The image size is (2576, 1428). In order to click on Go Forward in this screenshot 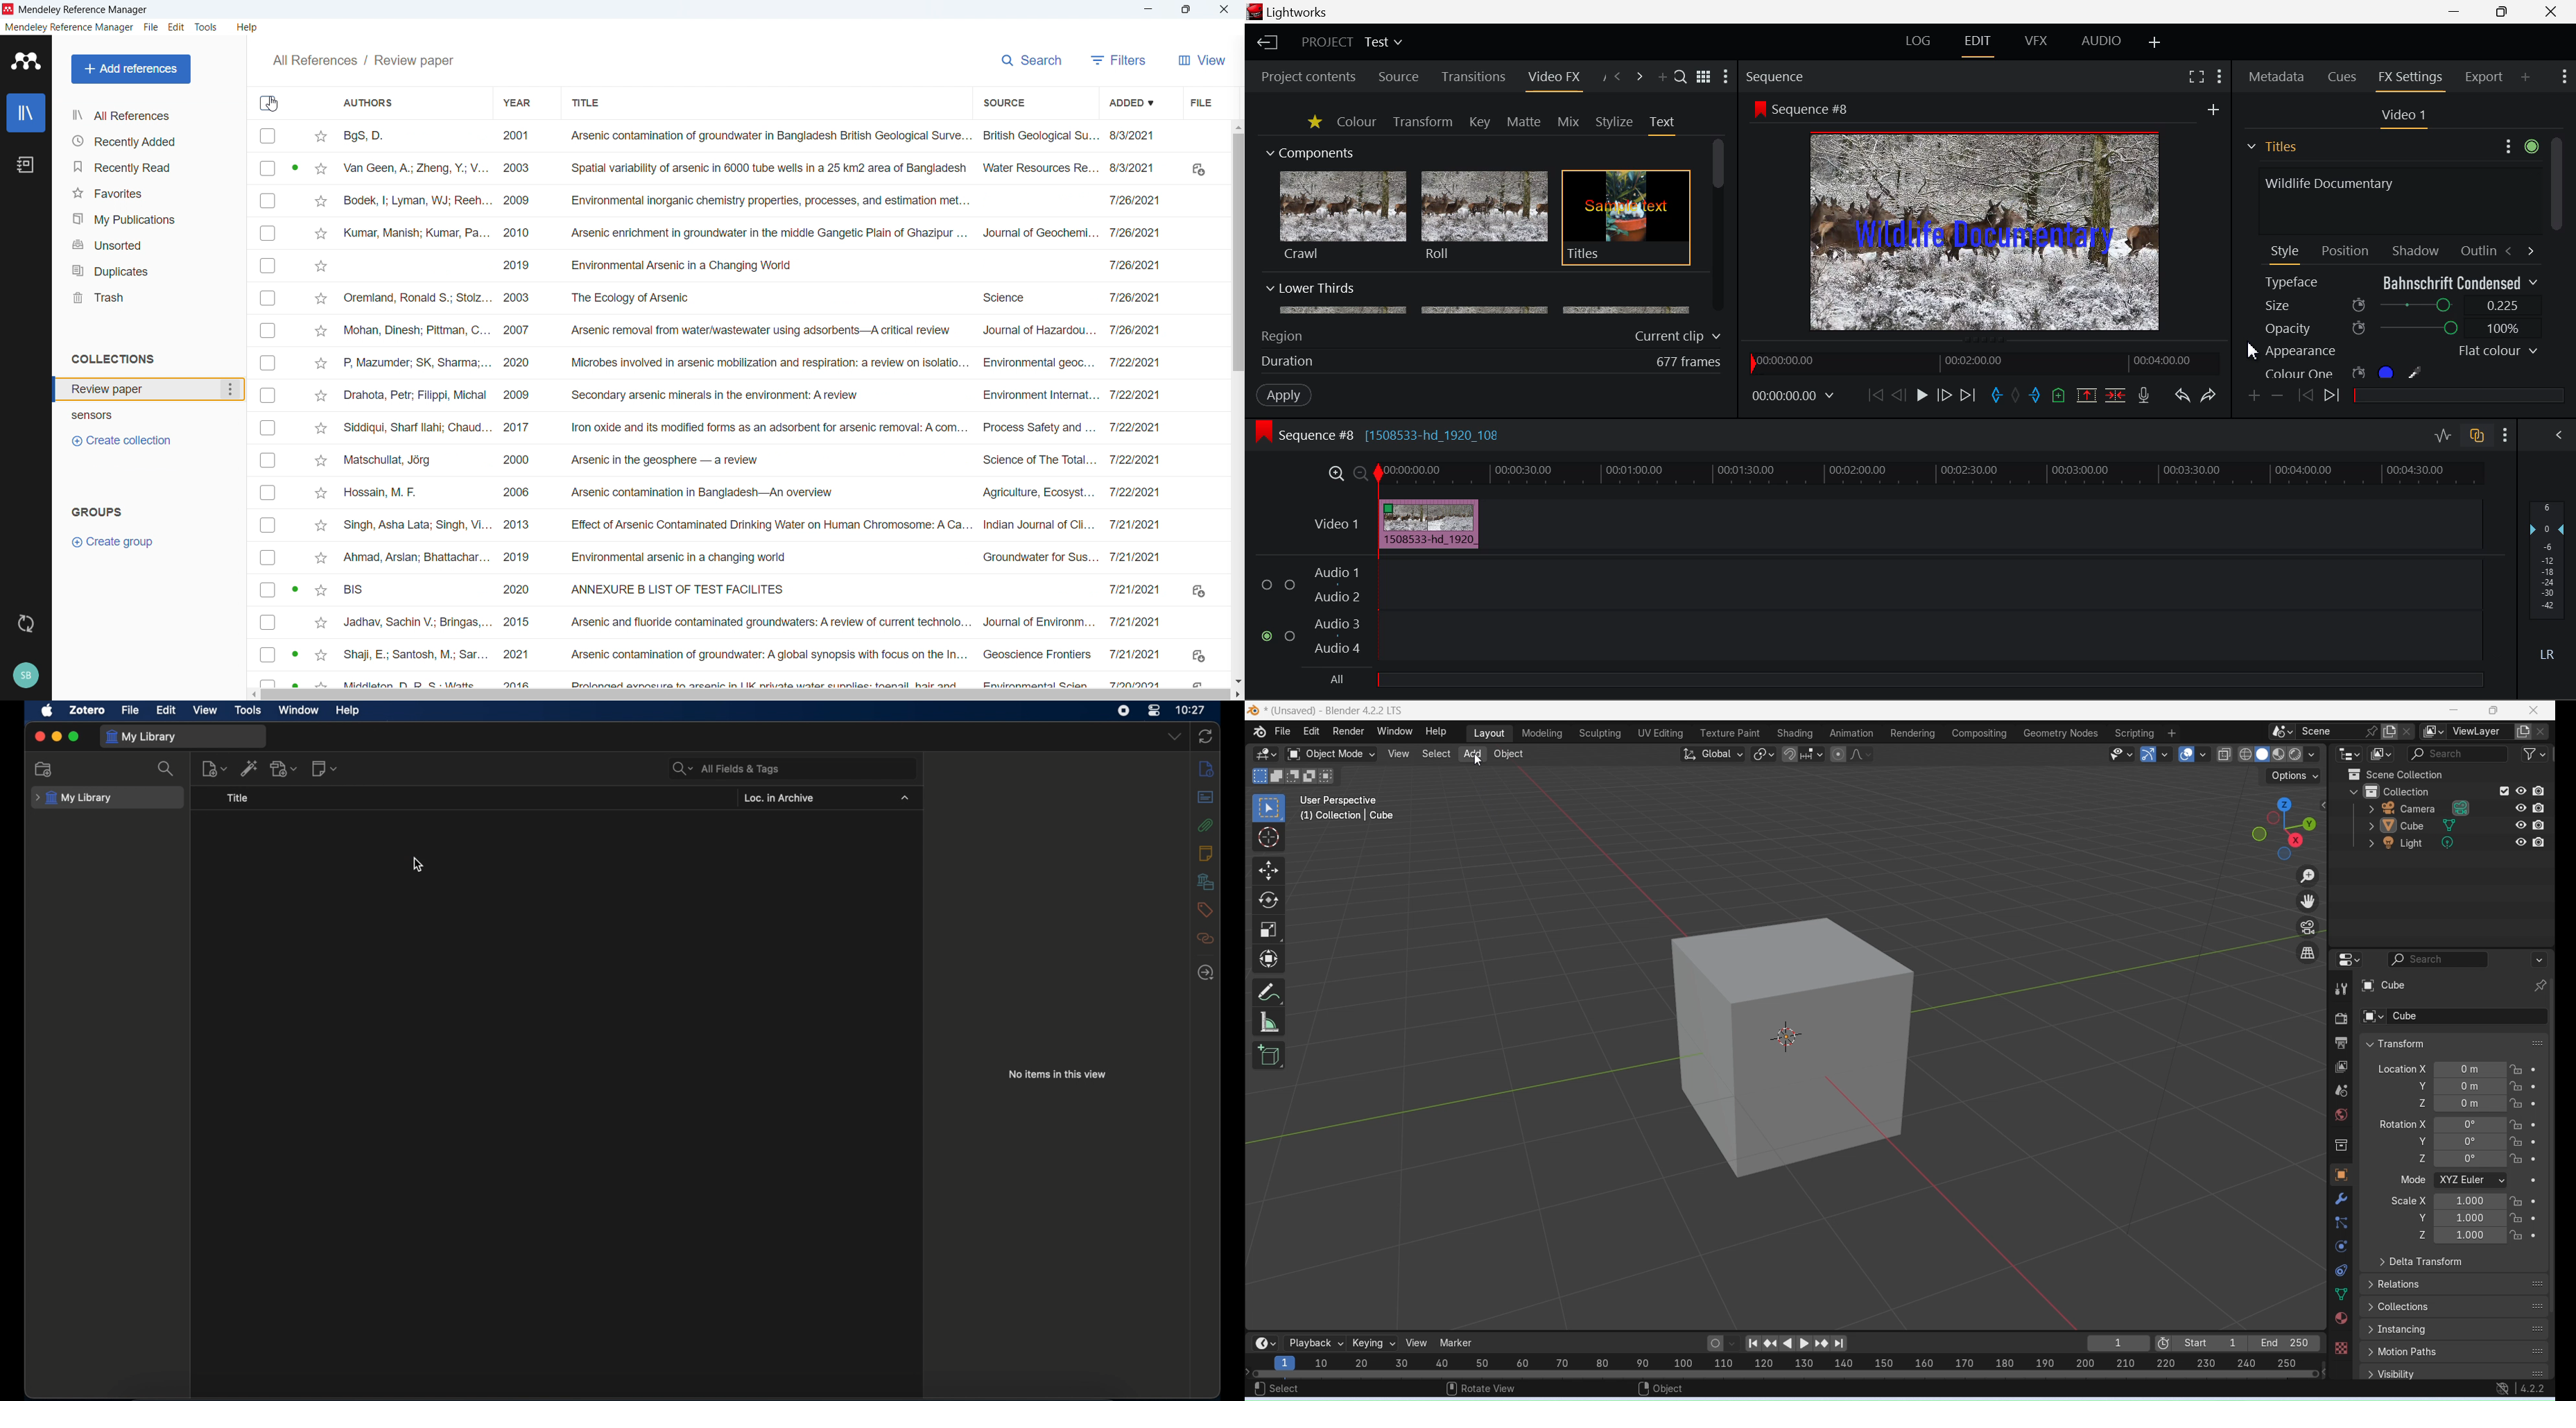, I will do `click(1944, 396)`.